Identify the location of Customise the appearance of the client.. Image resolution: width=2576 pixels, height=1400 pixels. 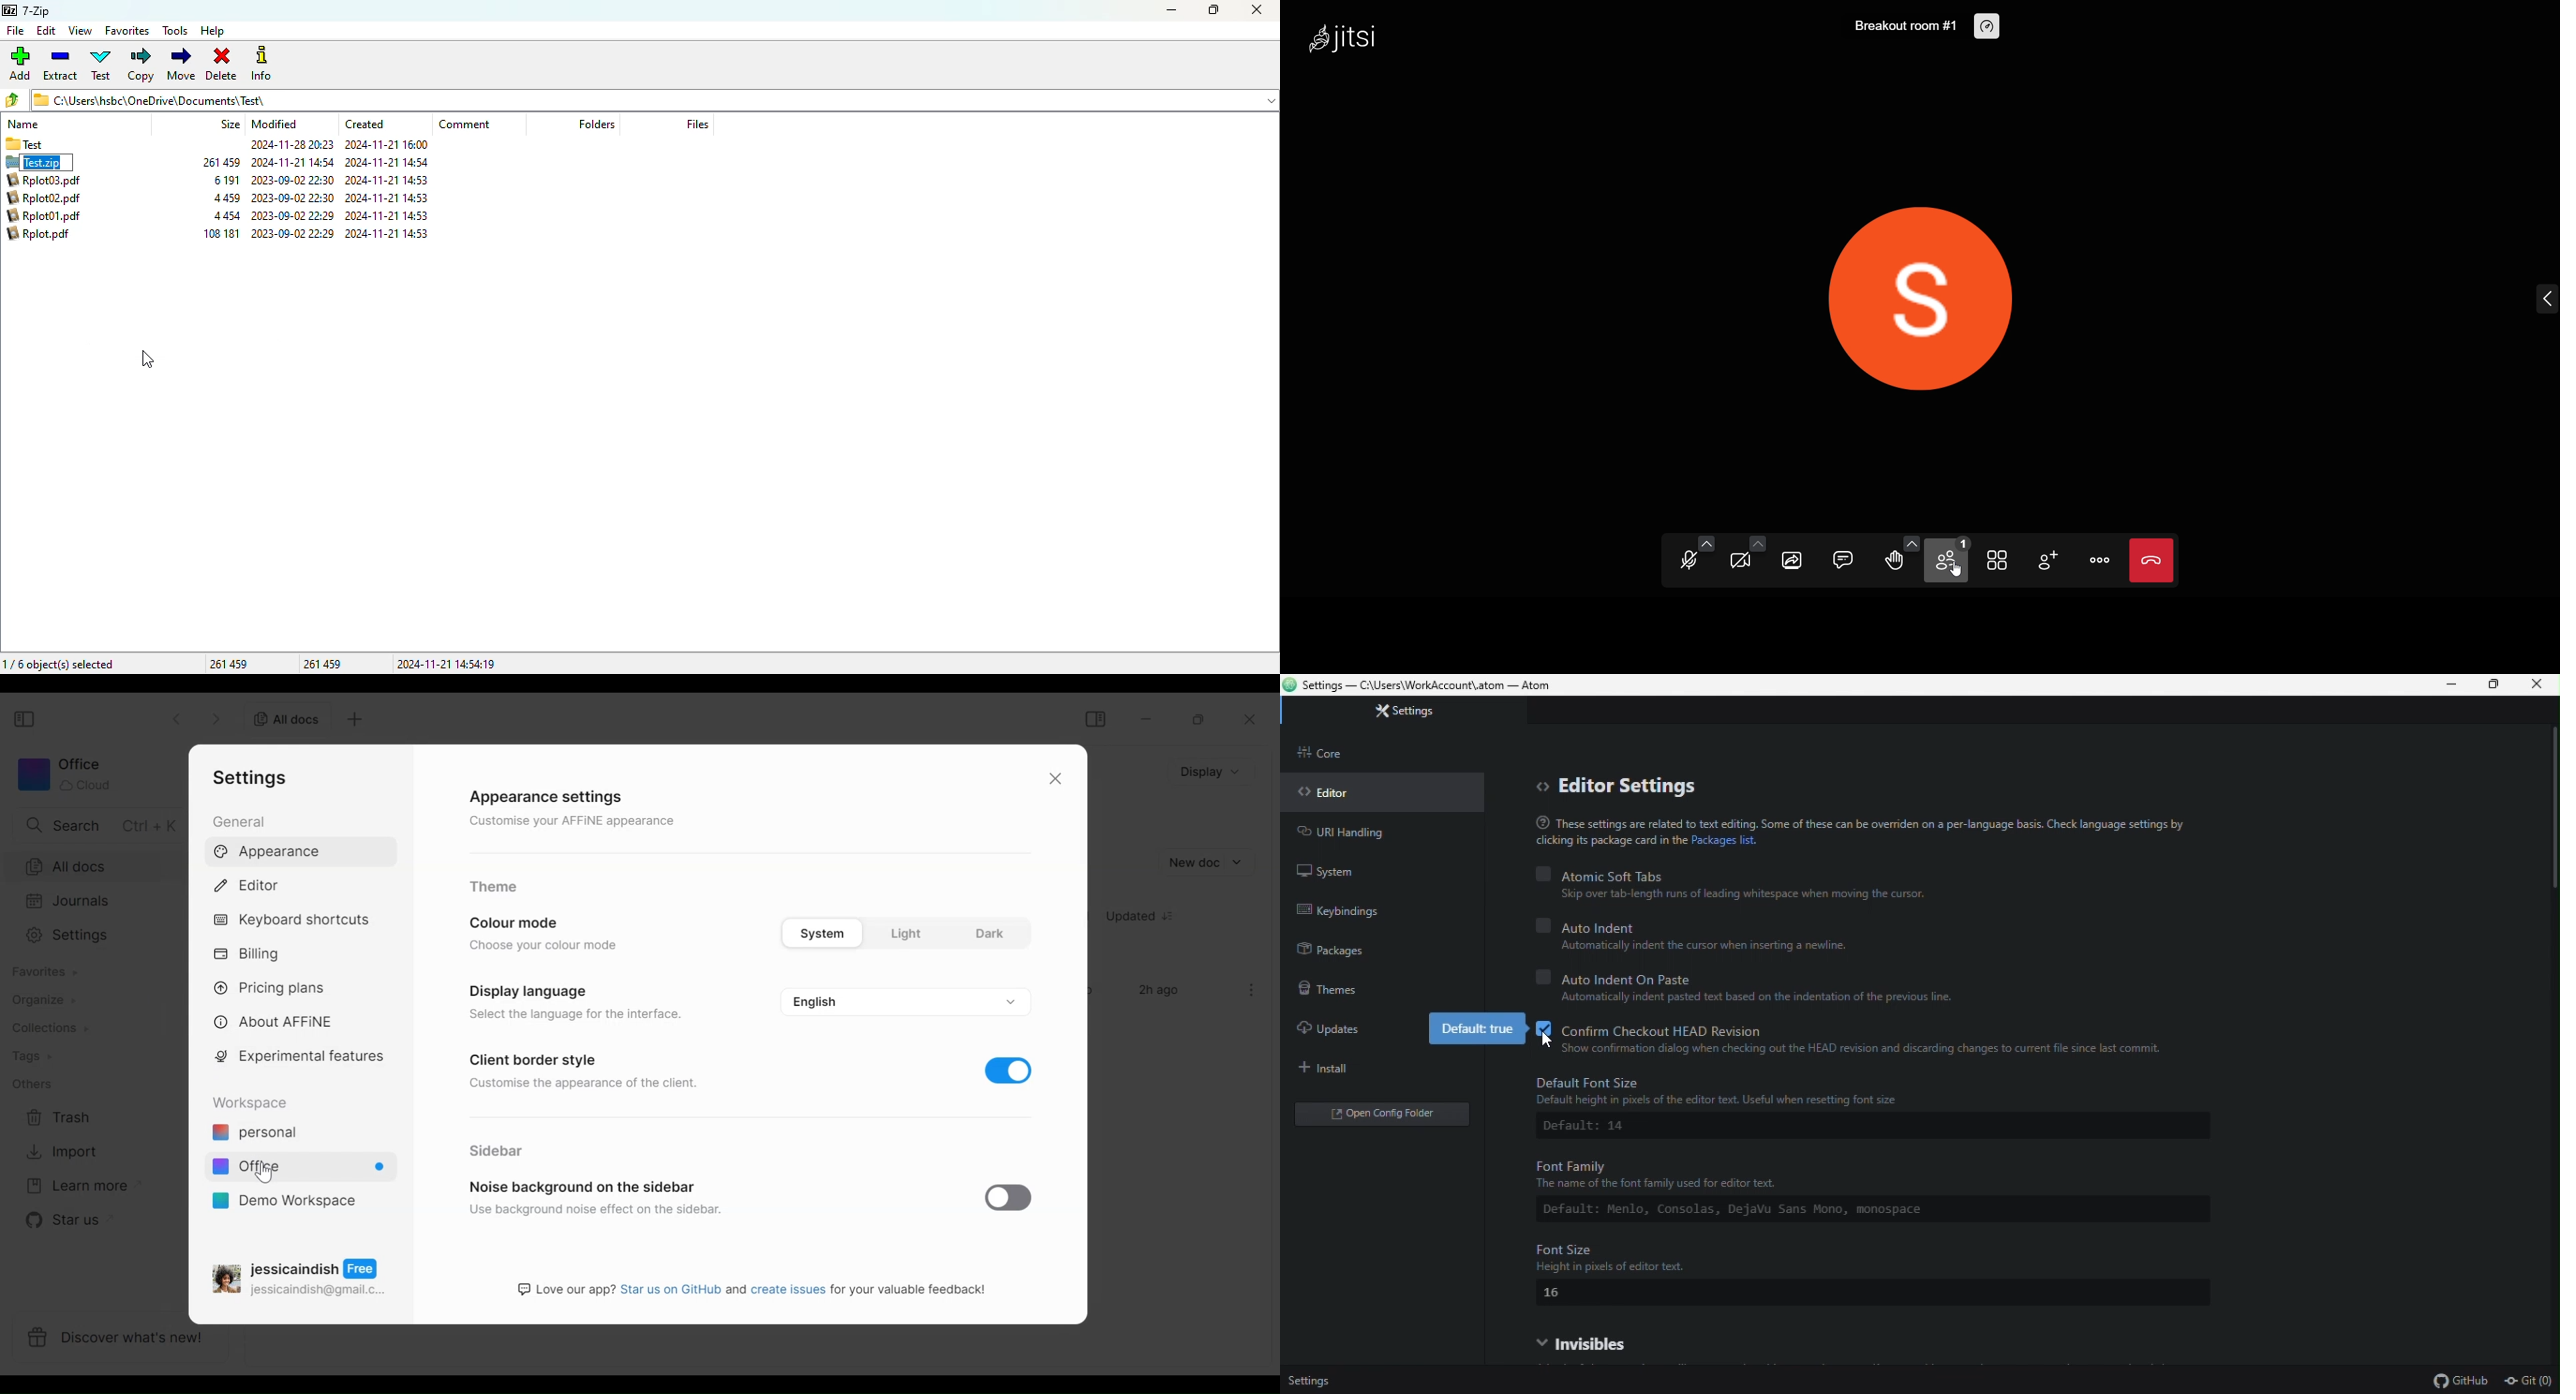
(590, 1083).